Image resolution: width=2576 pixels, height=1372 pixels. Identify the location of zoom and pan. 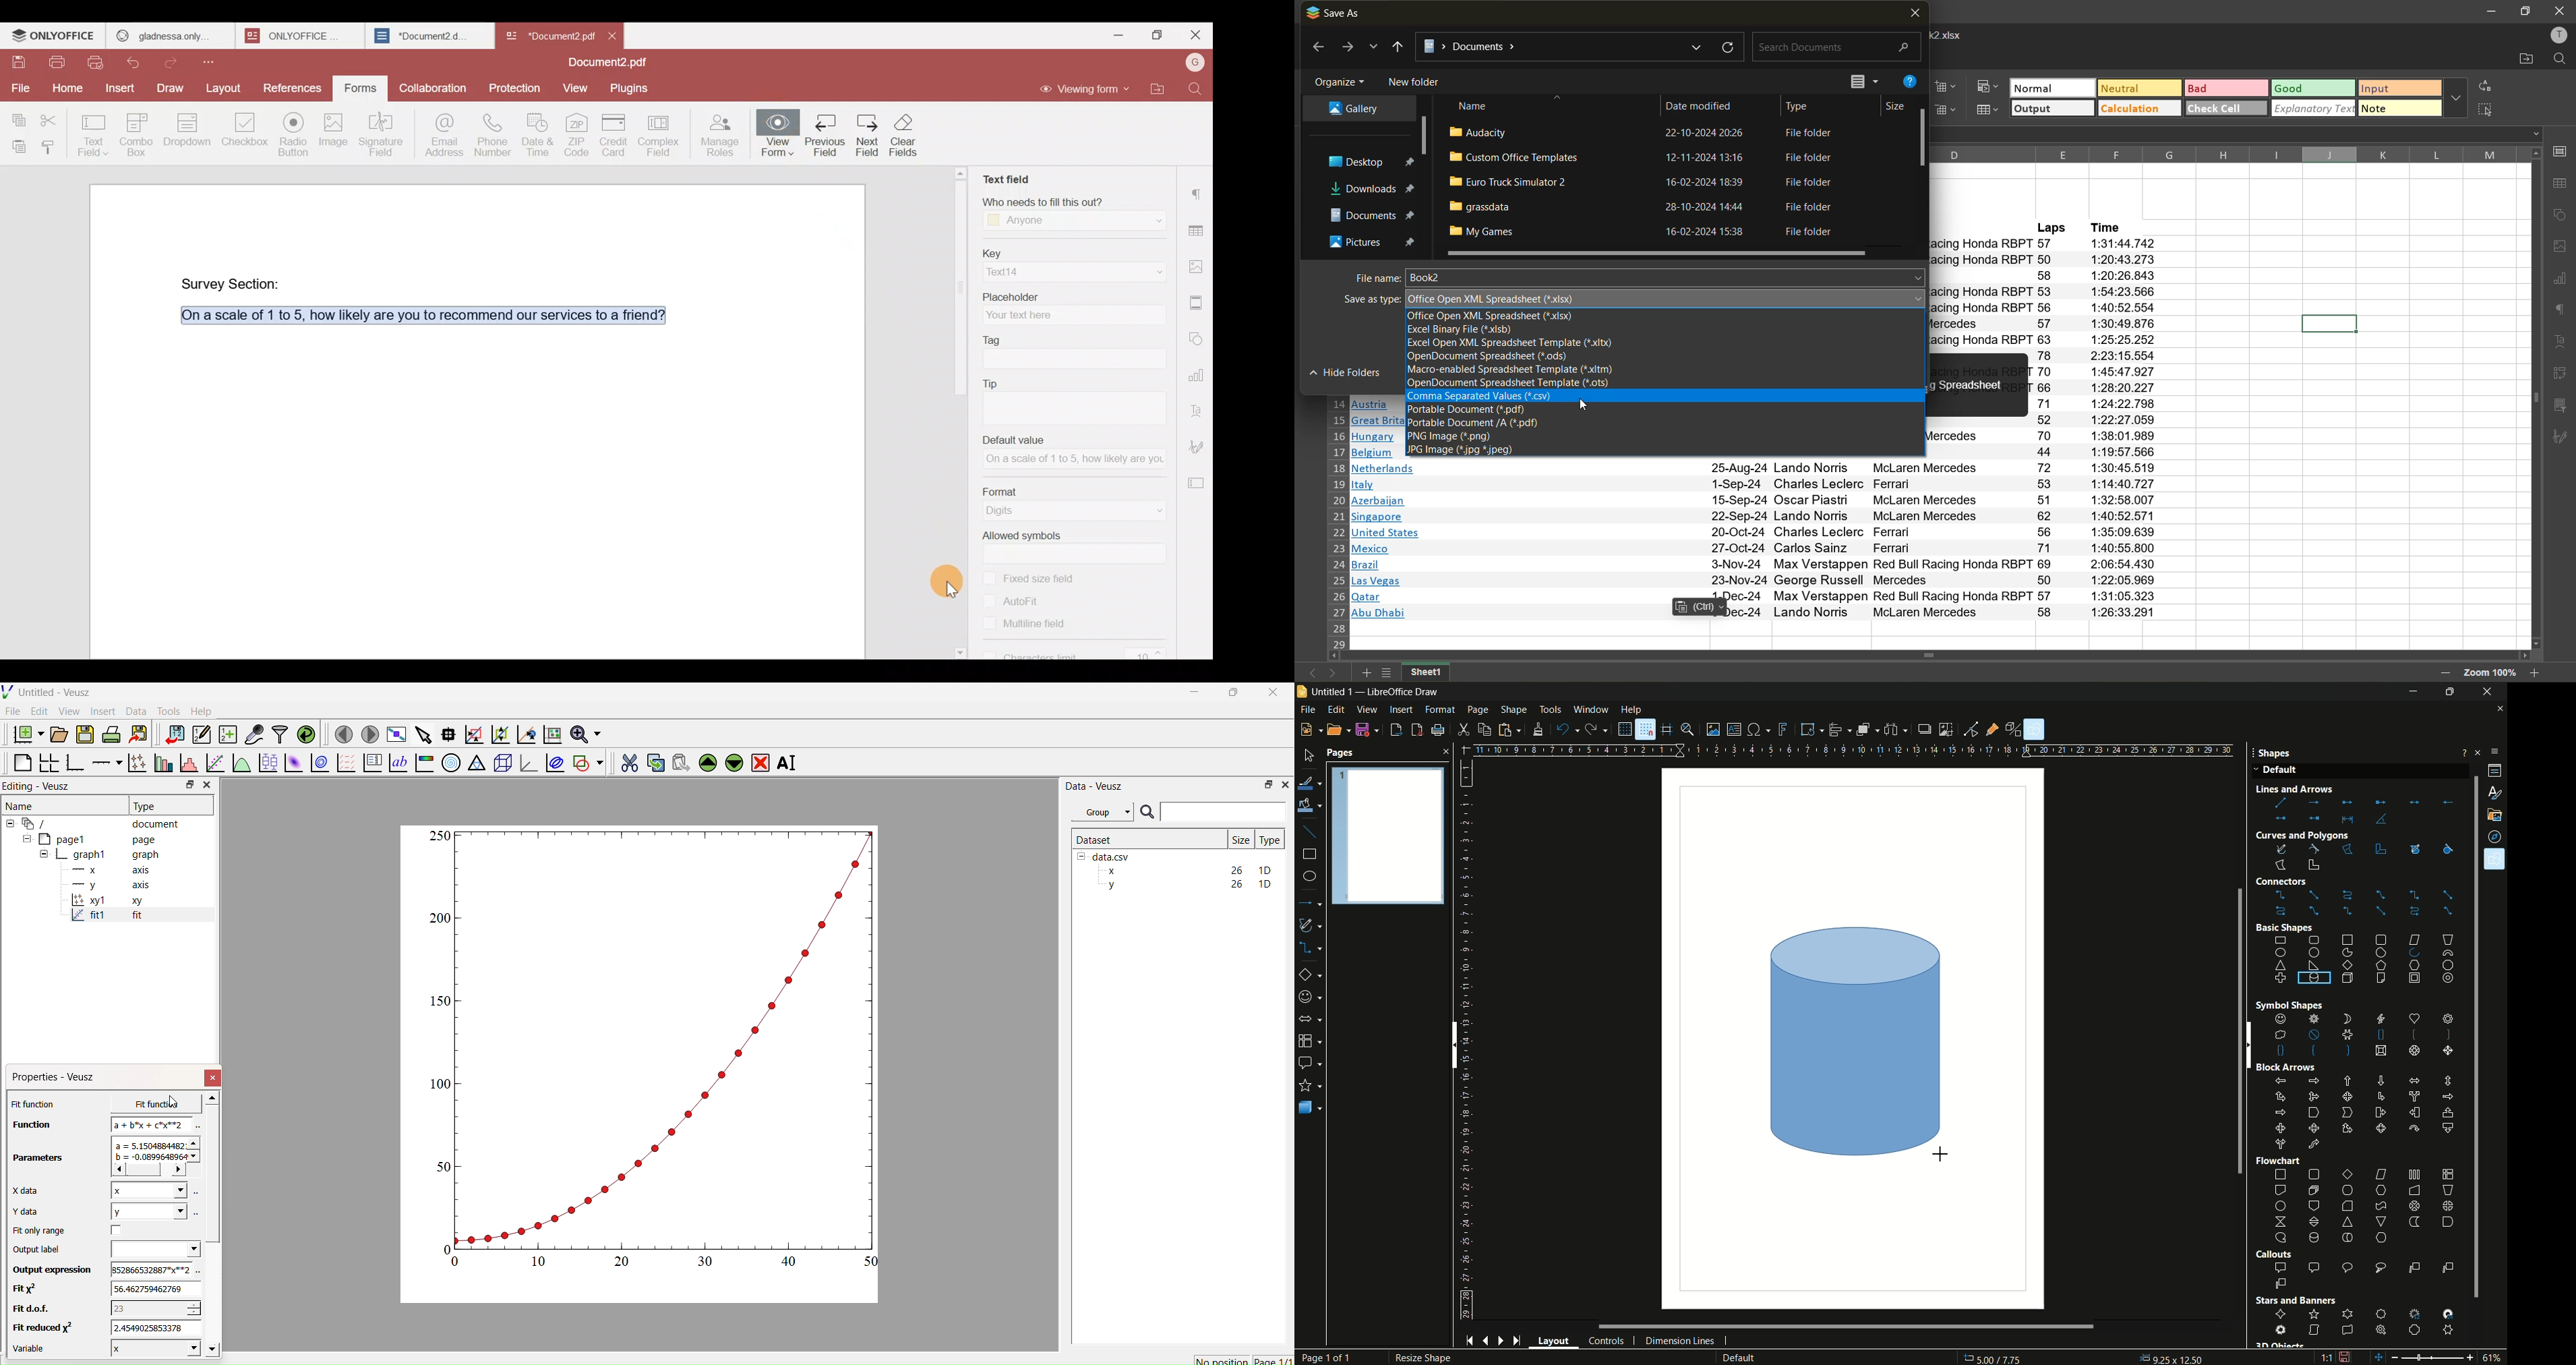
(1688, 729).